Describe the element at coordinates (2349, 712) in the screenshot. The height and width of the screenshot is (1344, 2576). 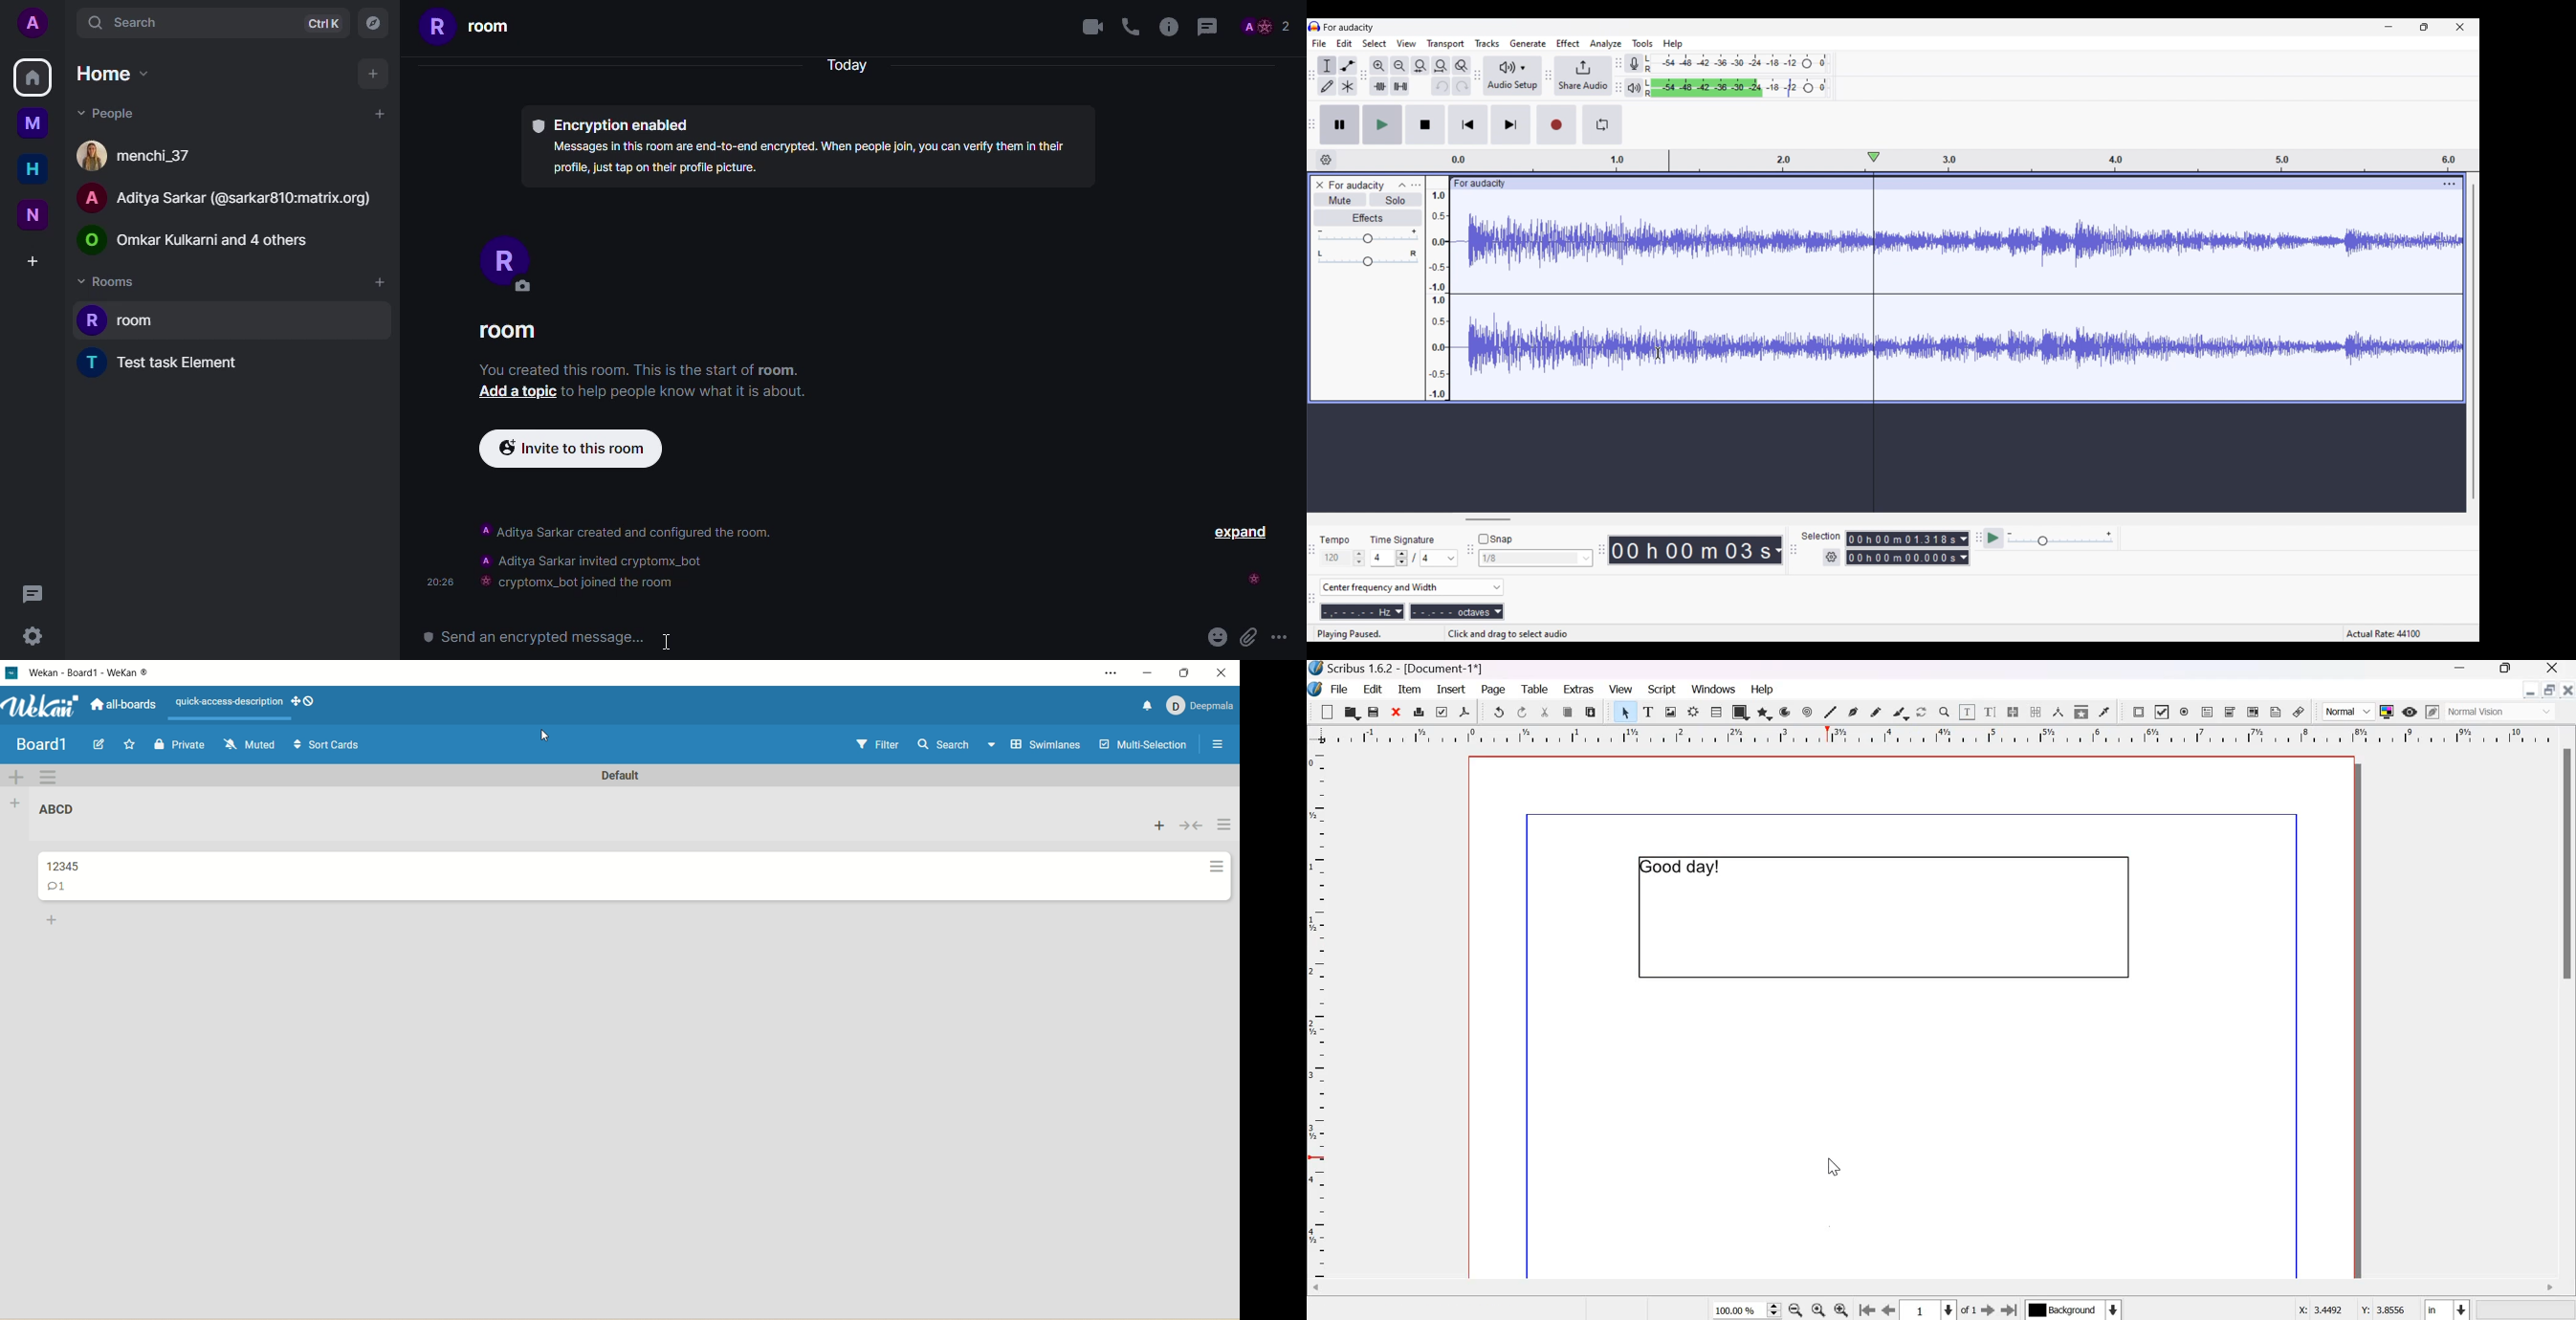
I see `Normal` at that location.